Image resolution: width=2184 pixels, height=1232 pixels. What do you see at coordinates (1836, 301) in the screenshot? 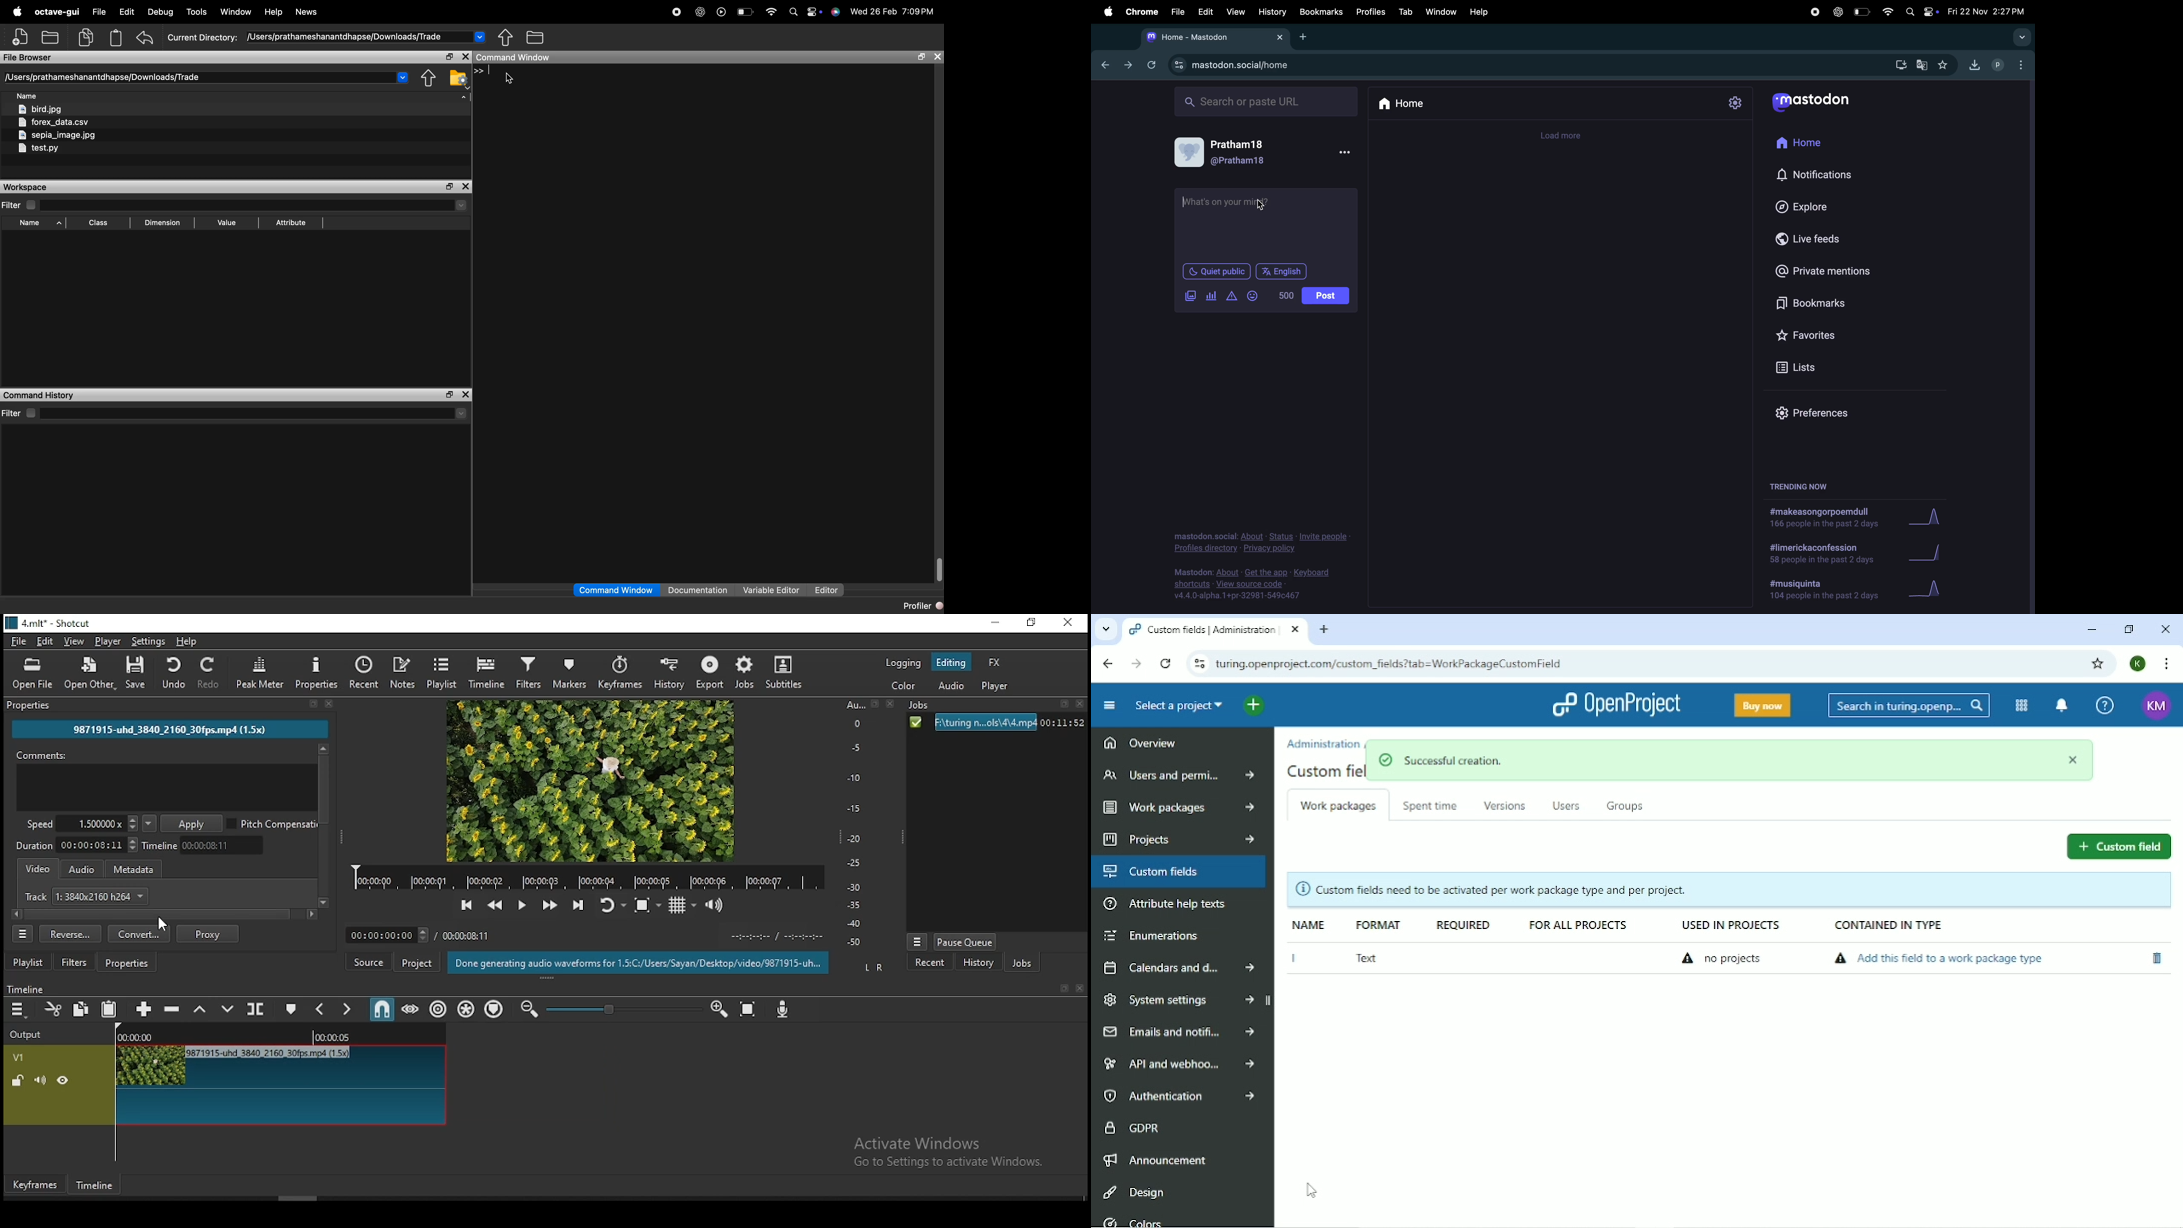
I see `bookmarks` at bounding box center [1836, 301].